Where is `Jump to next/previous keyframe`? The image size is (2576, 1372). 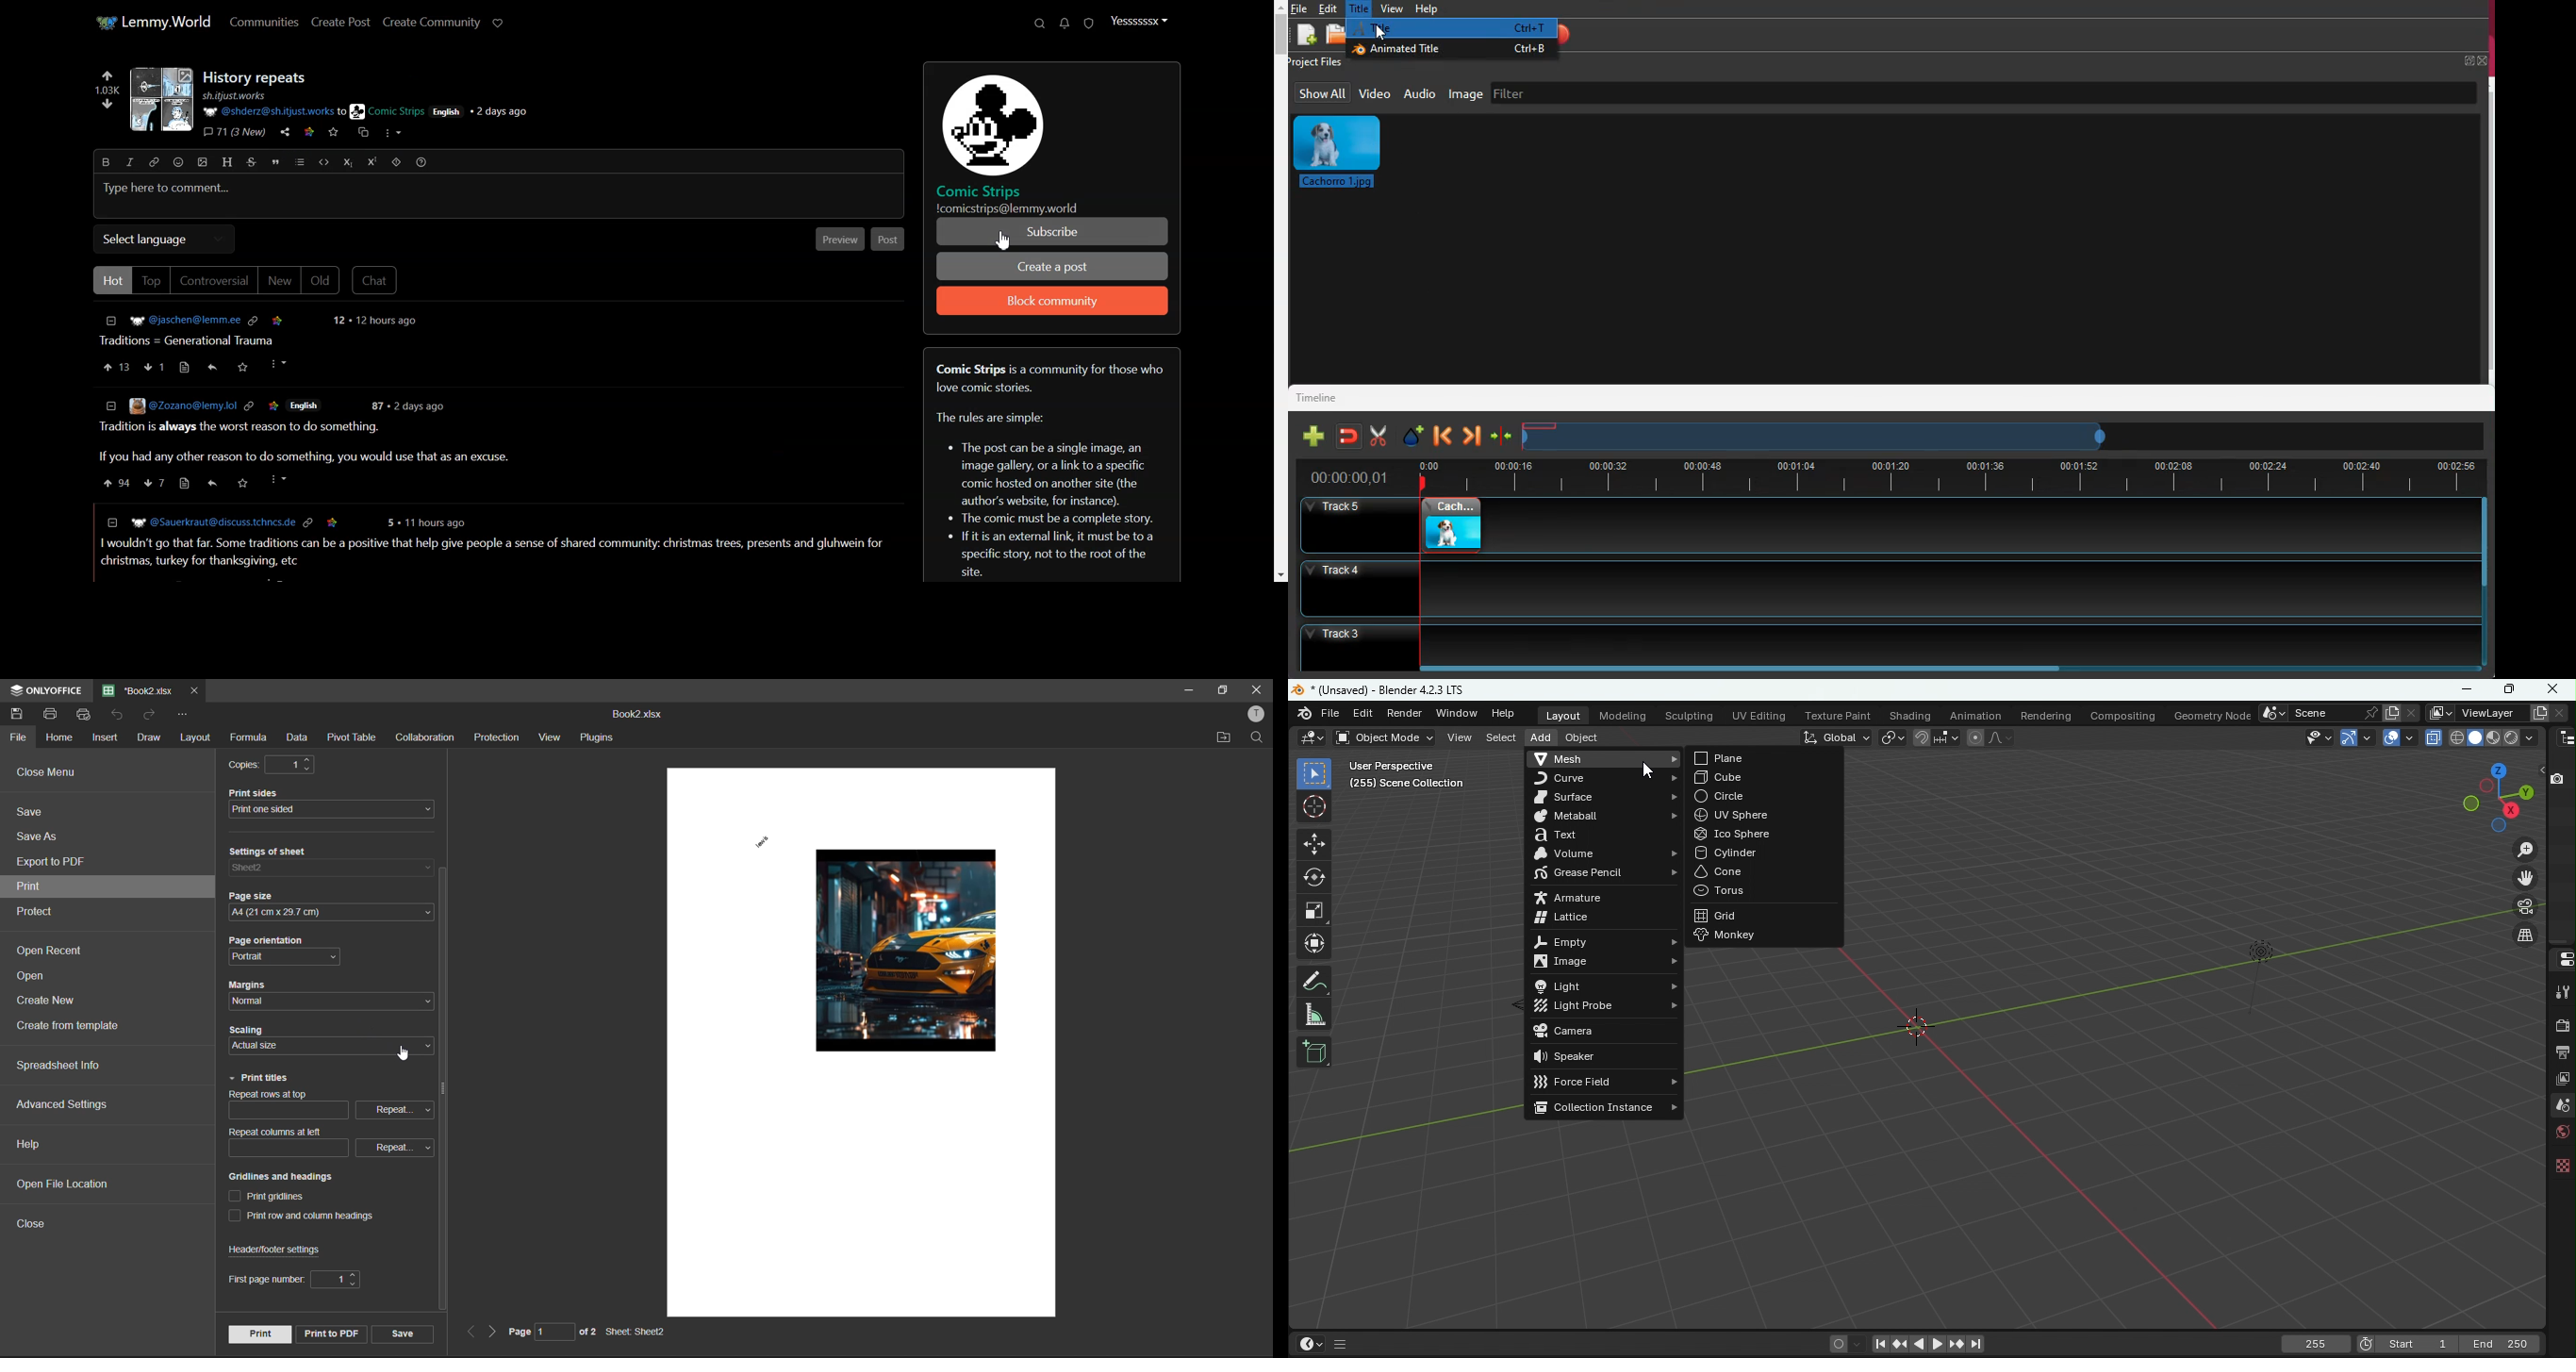
Jump to next/previous keyframe is located at coordinates (1900, 1344).